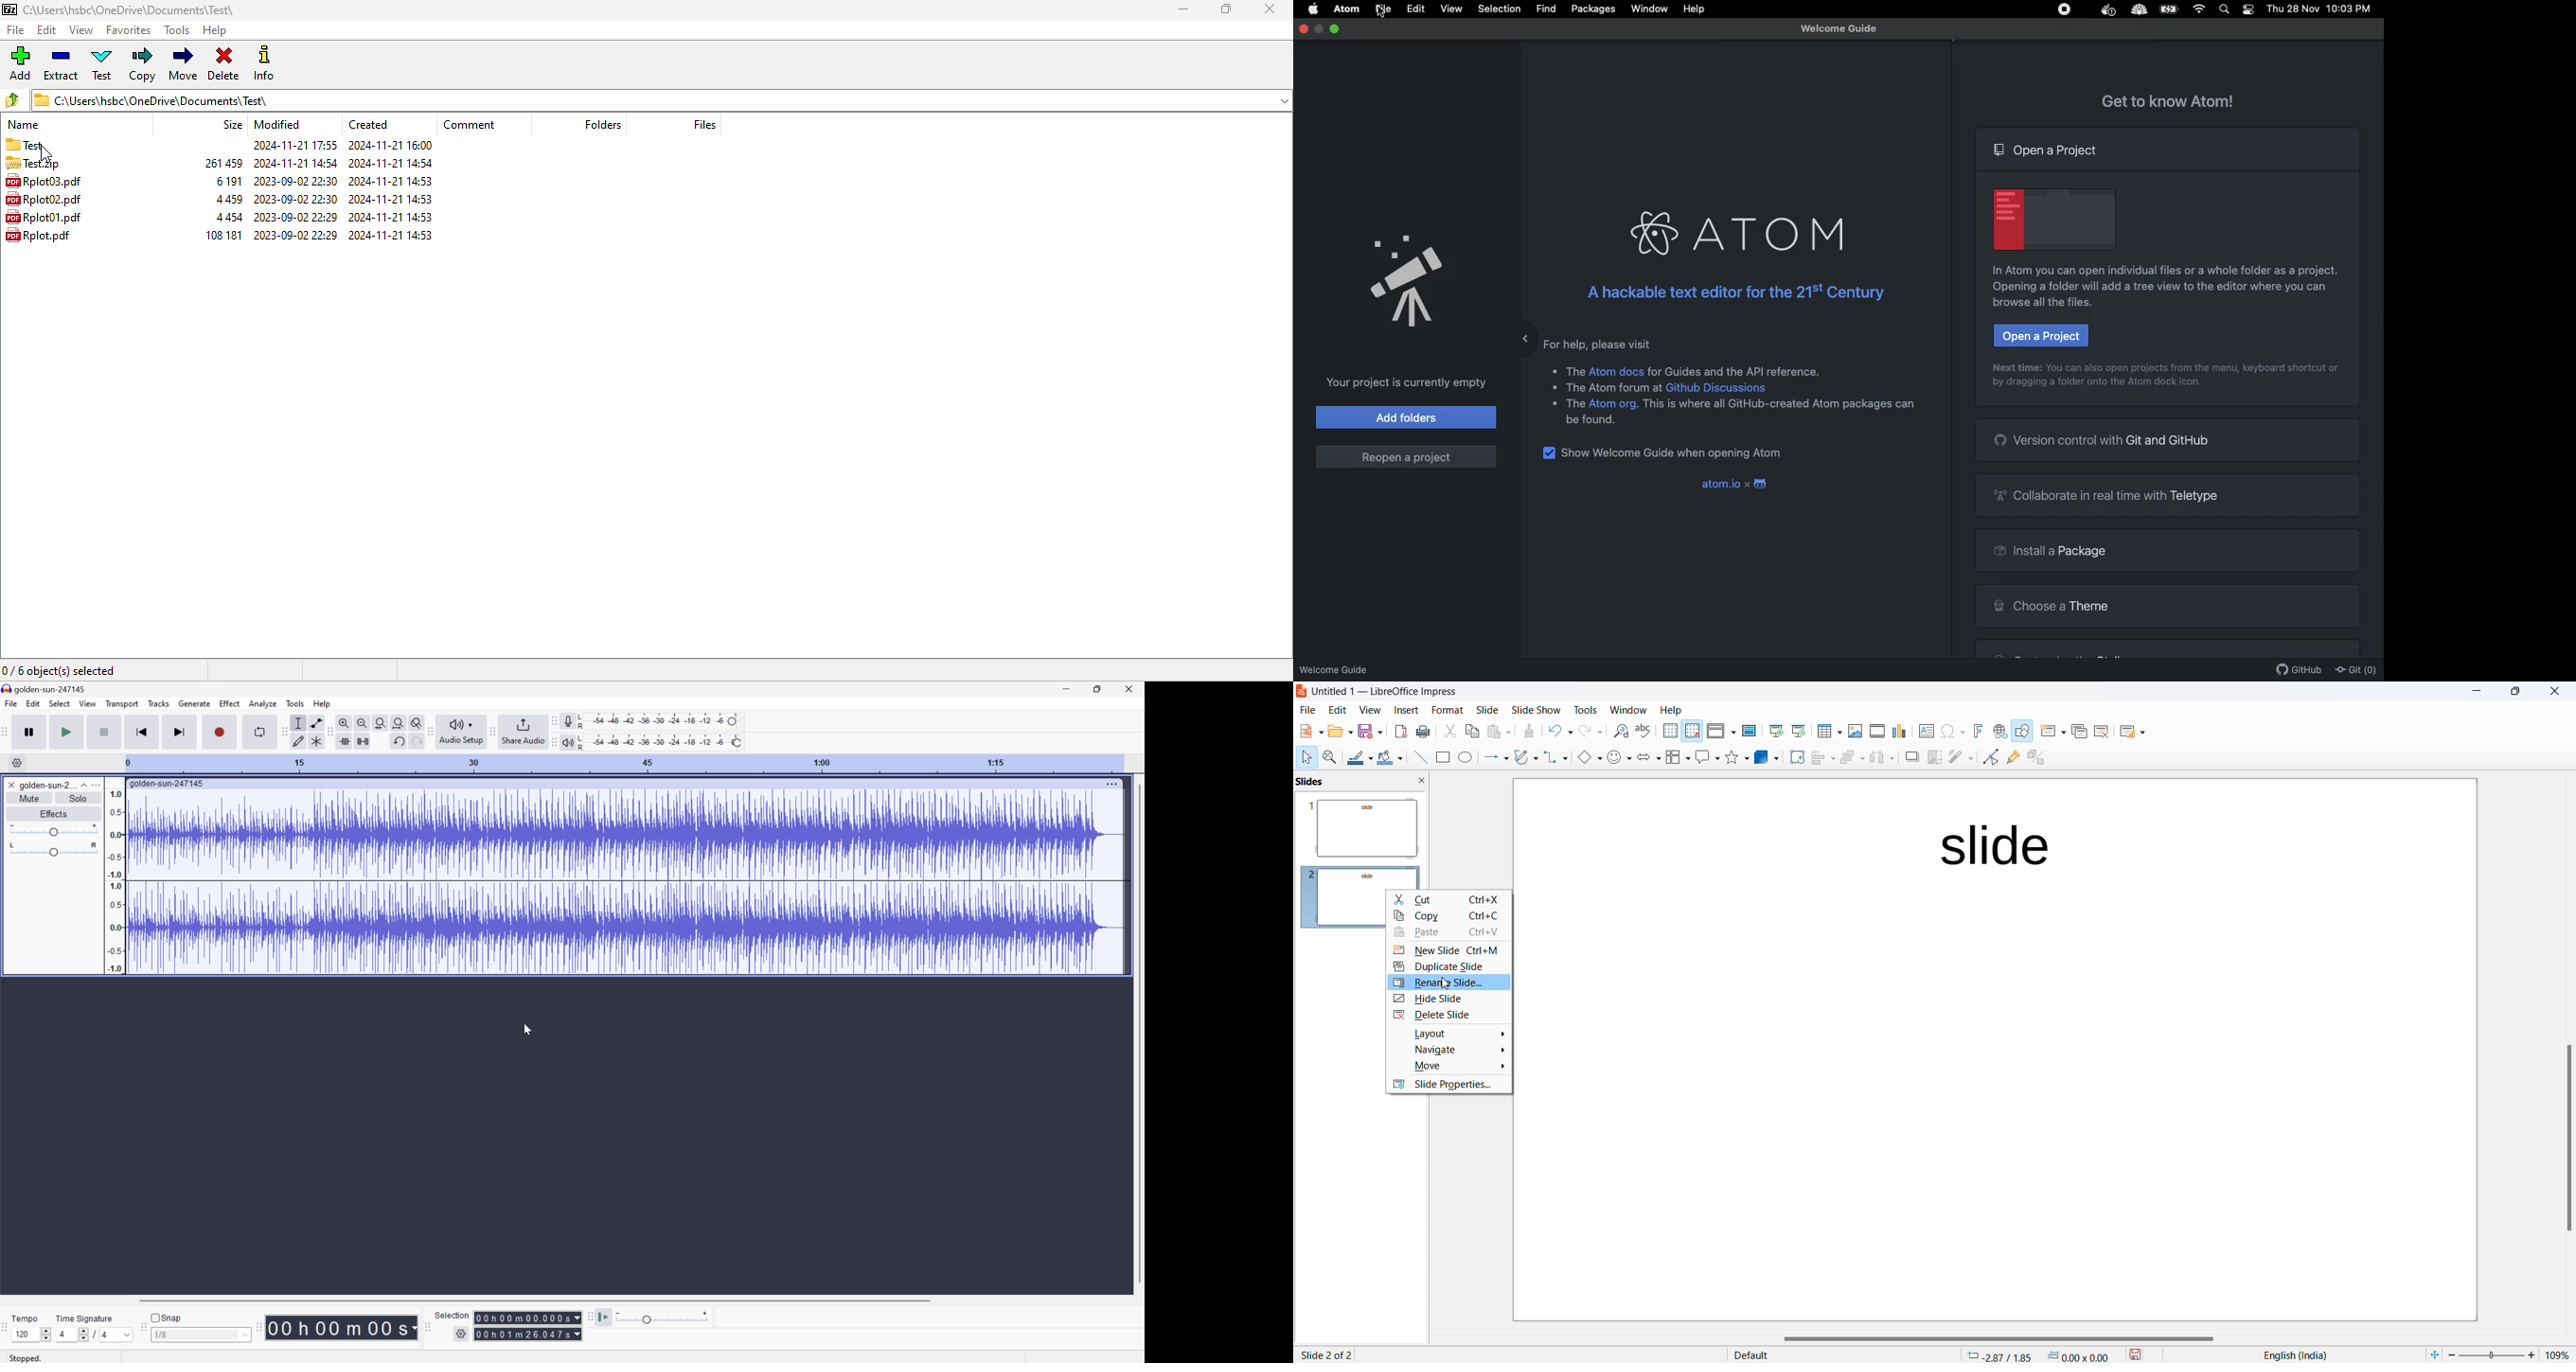 The height and width of the screenshot is (1372, 2576). I want to click on 2023-09-02 22:29, so click(296, 237).